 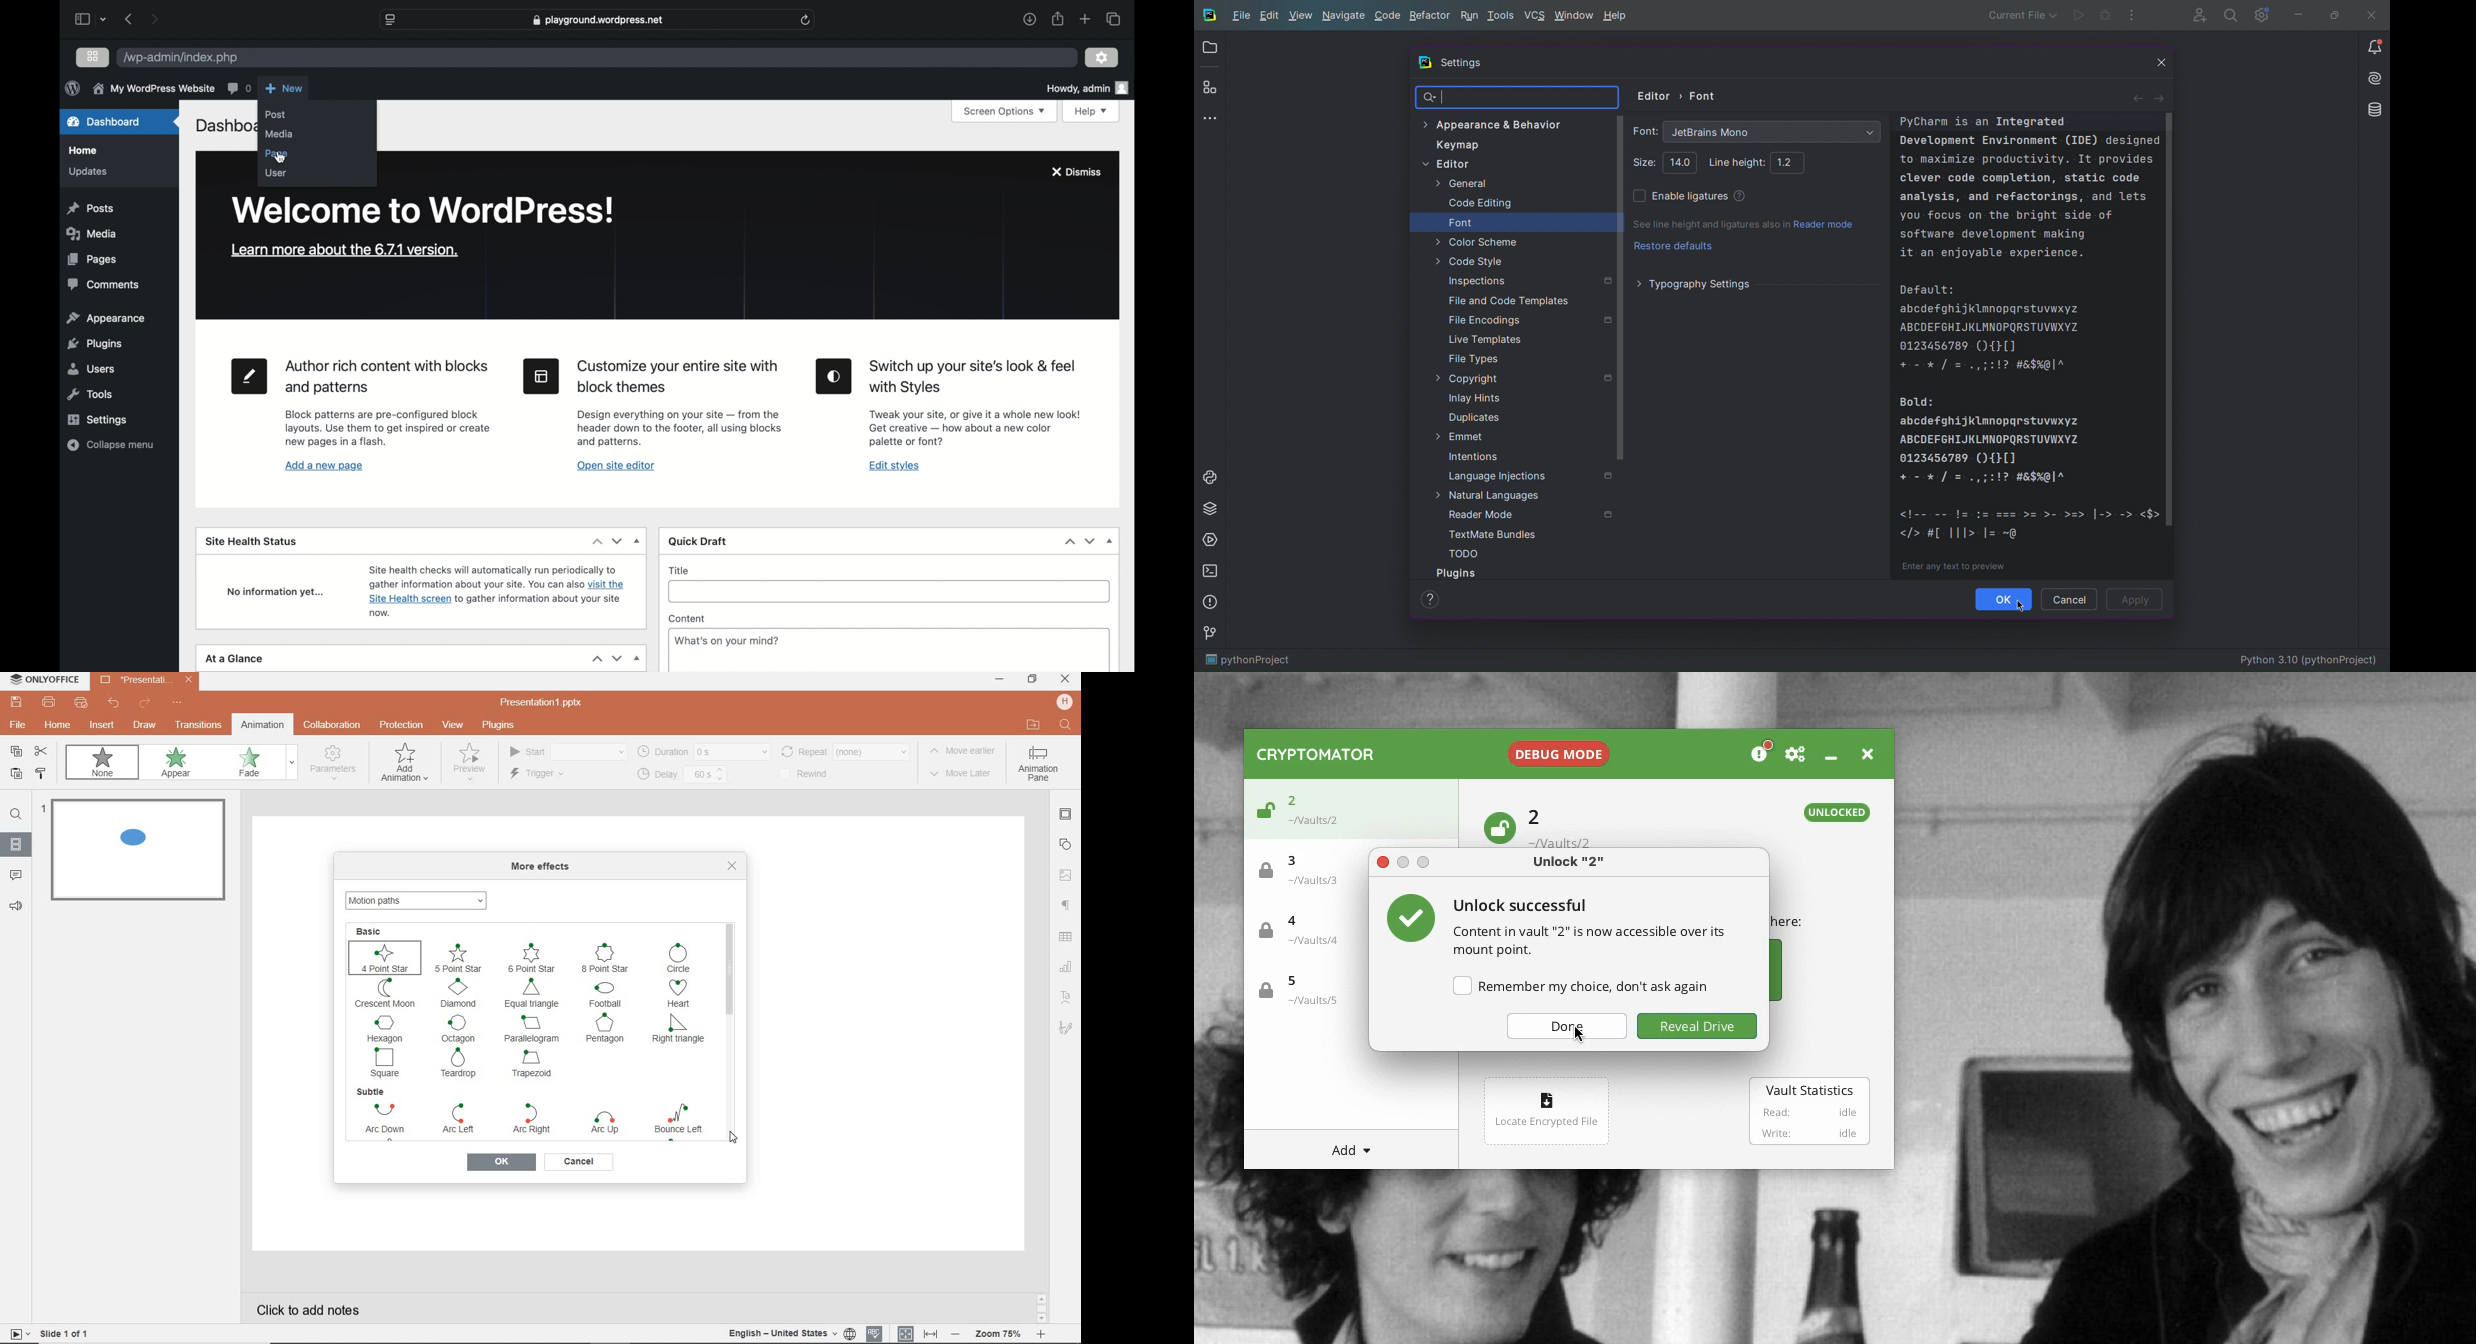 I want to click on FOOTBALL, so click(x=610, y=995).